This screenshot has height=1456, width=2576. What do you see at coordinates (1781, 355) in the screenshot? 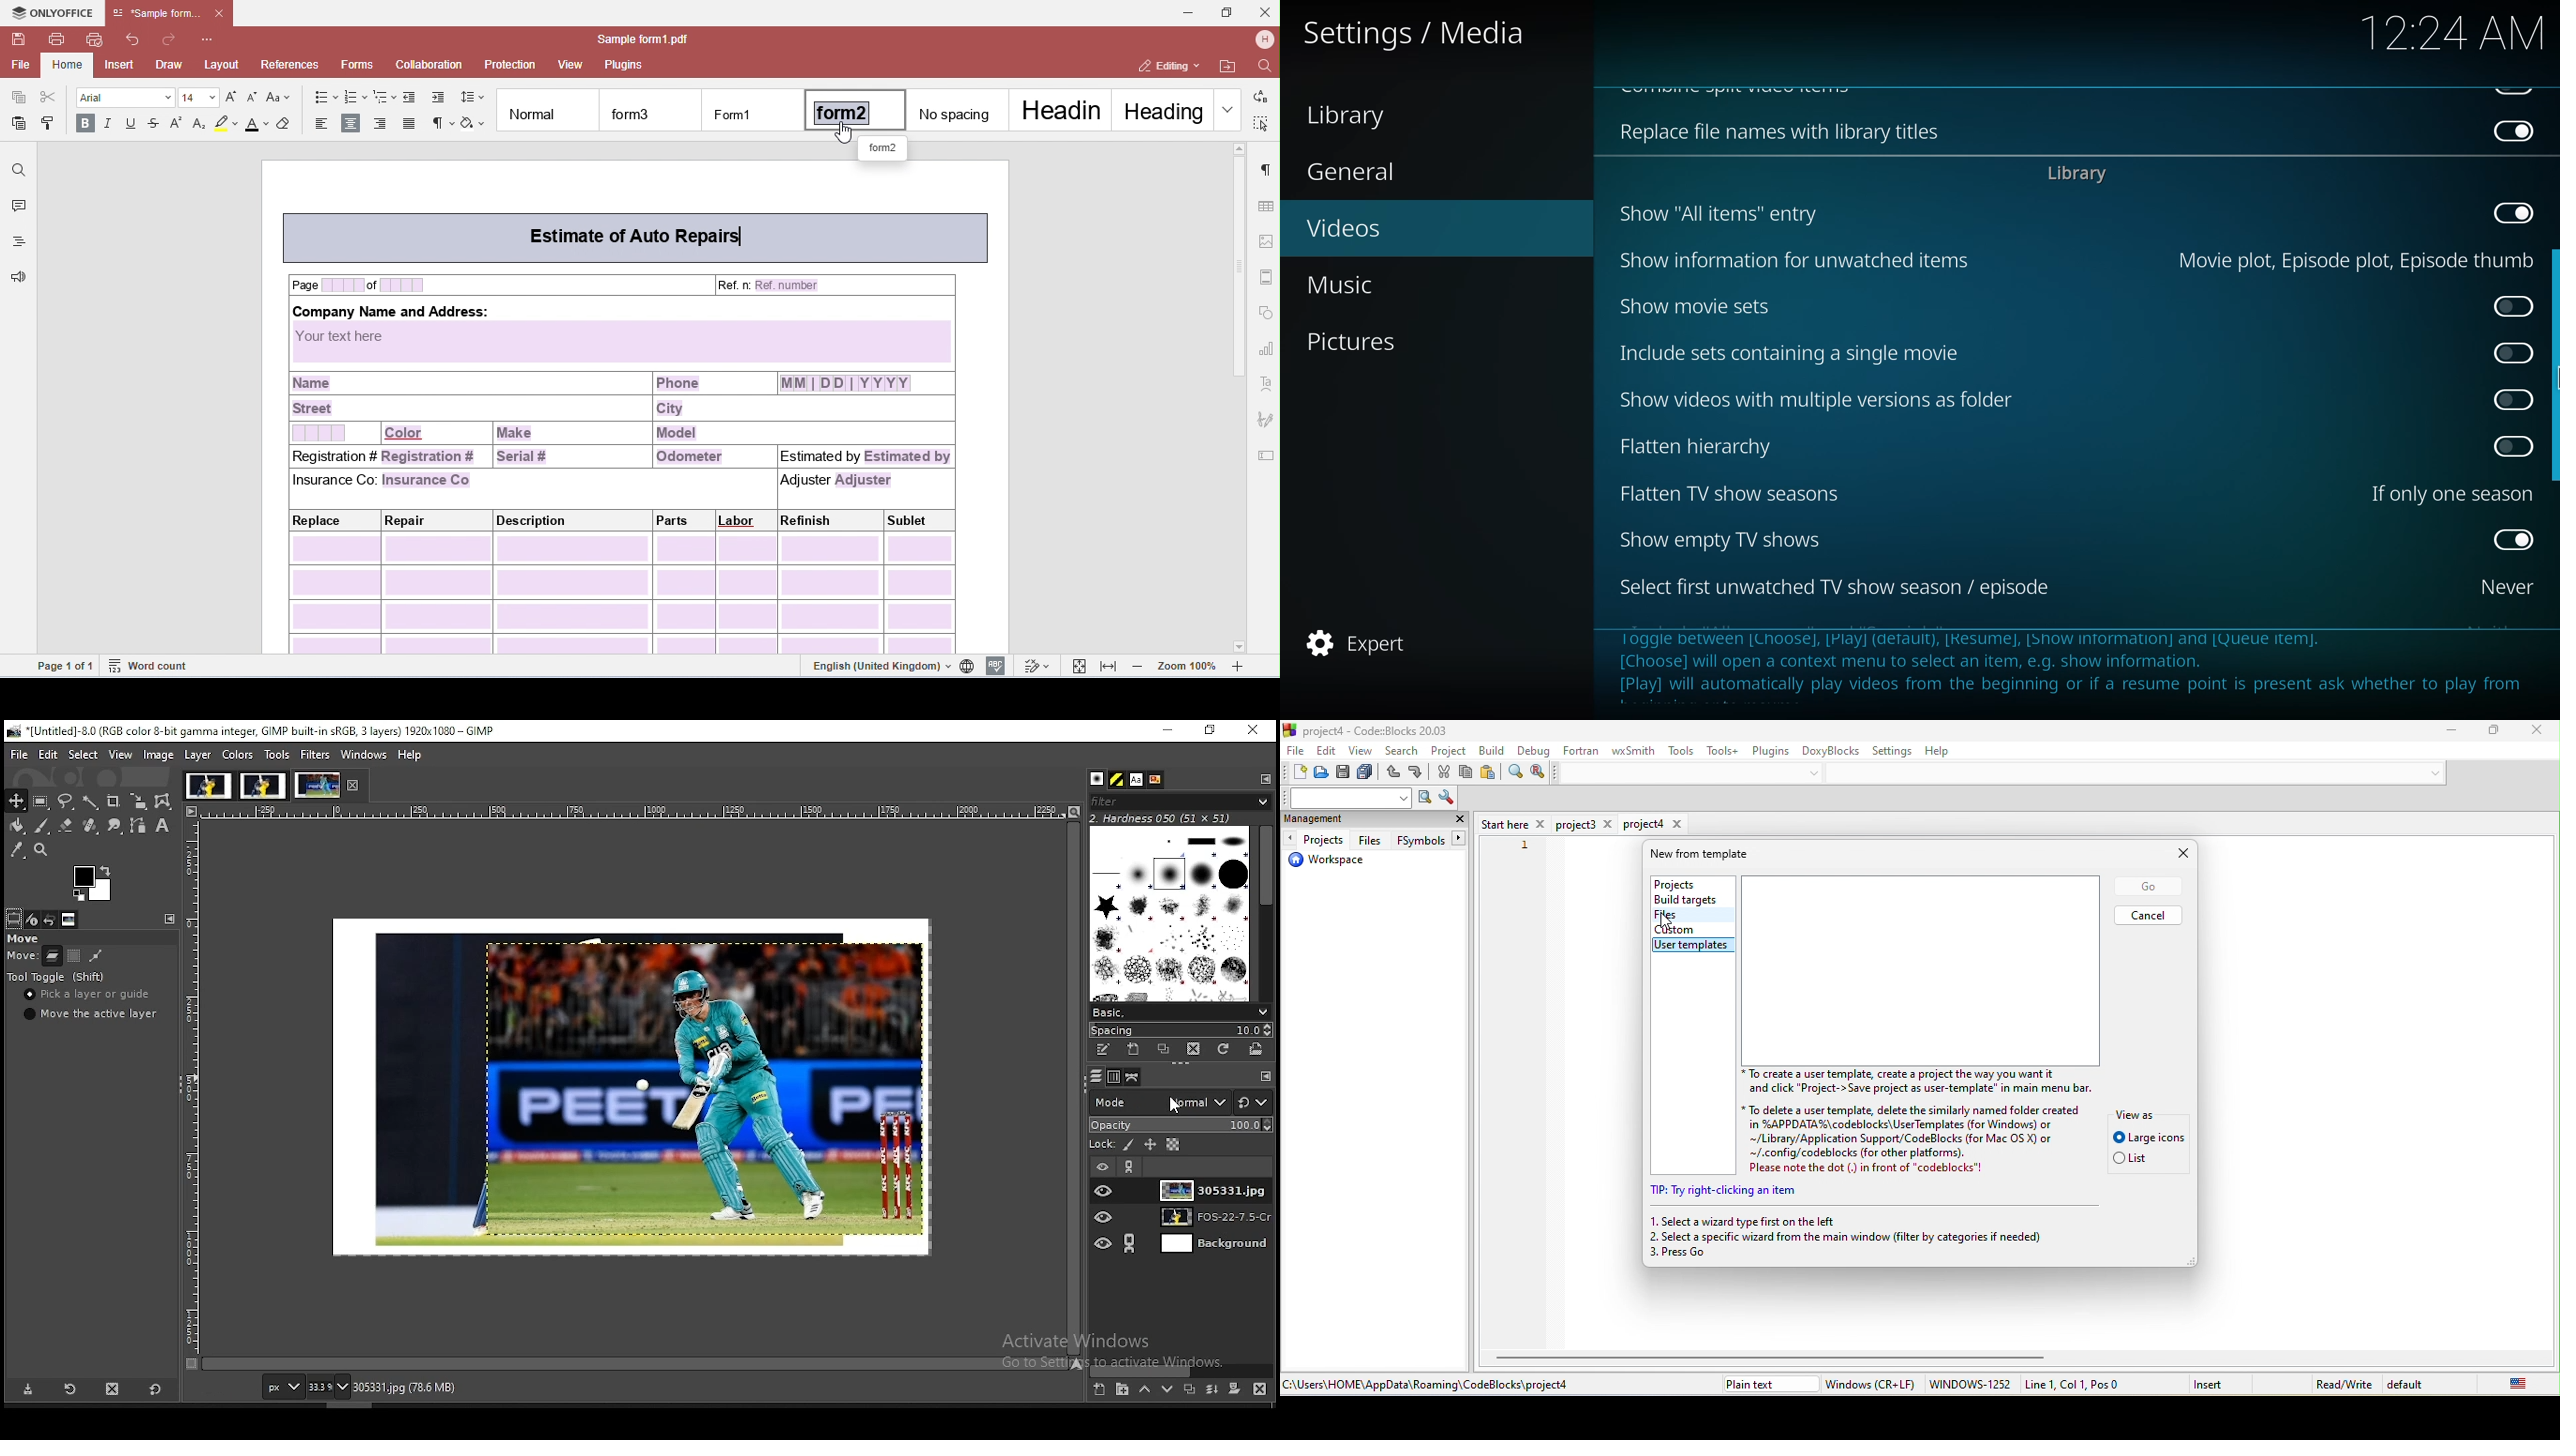
I see `include sets containing single movie` at bounding box center [1781, 355].